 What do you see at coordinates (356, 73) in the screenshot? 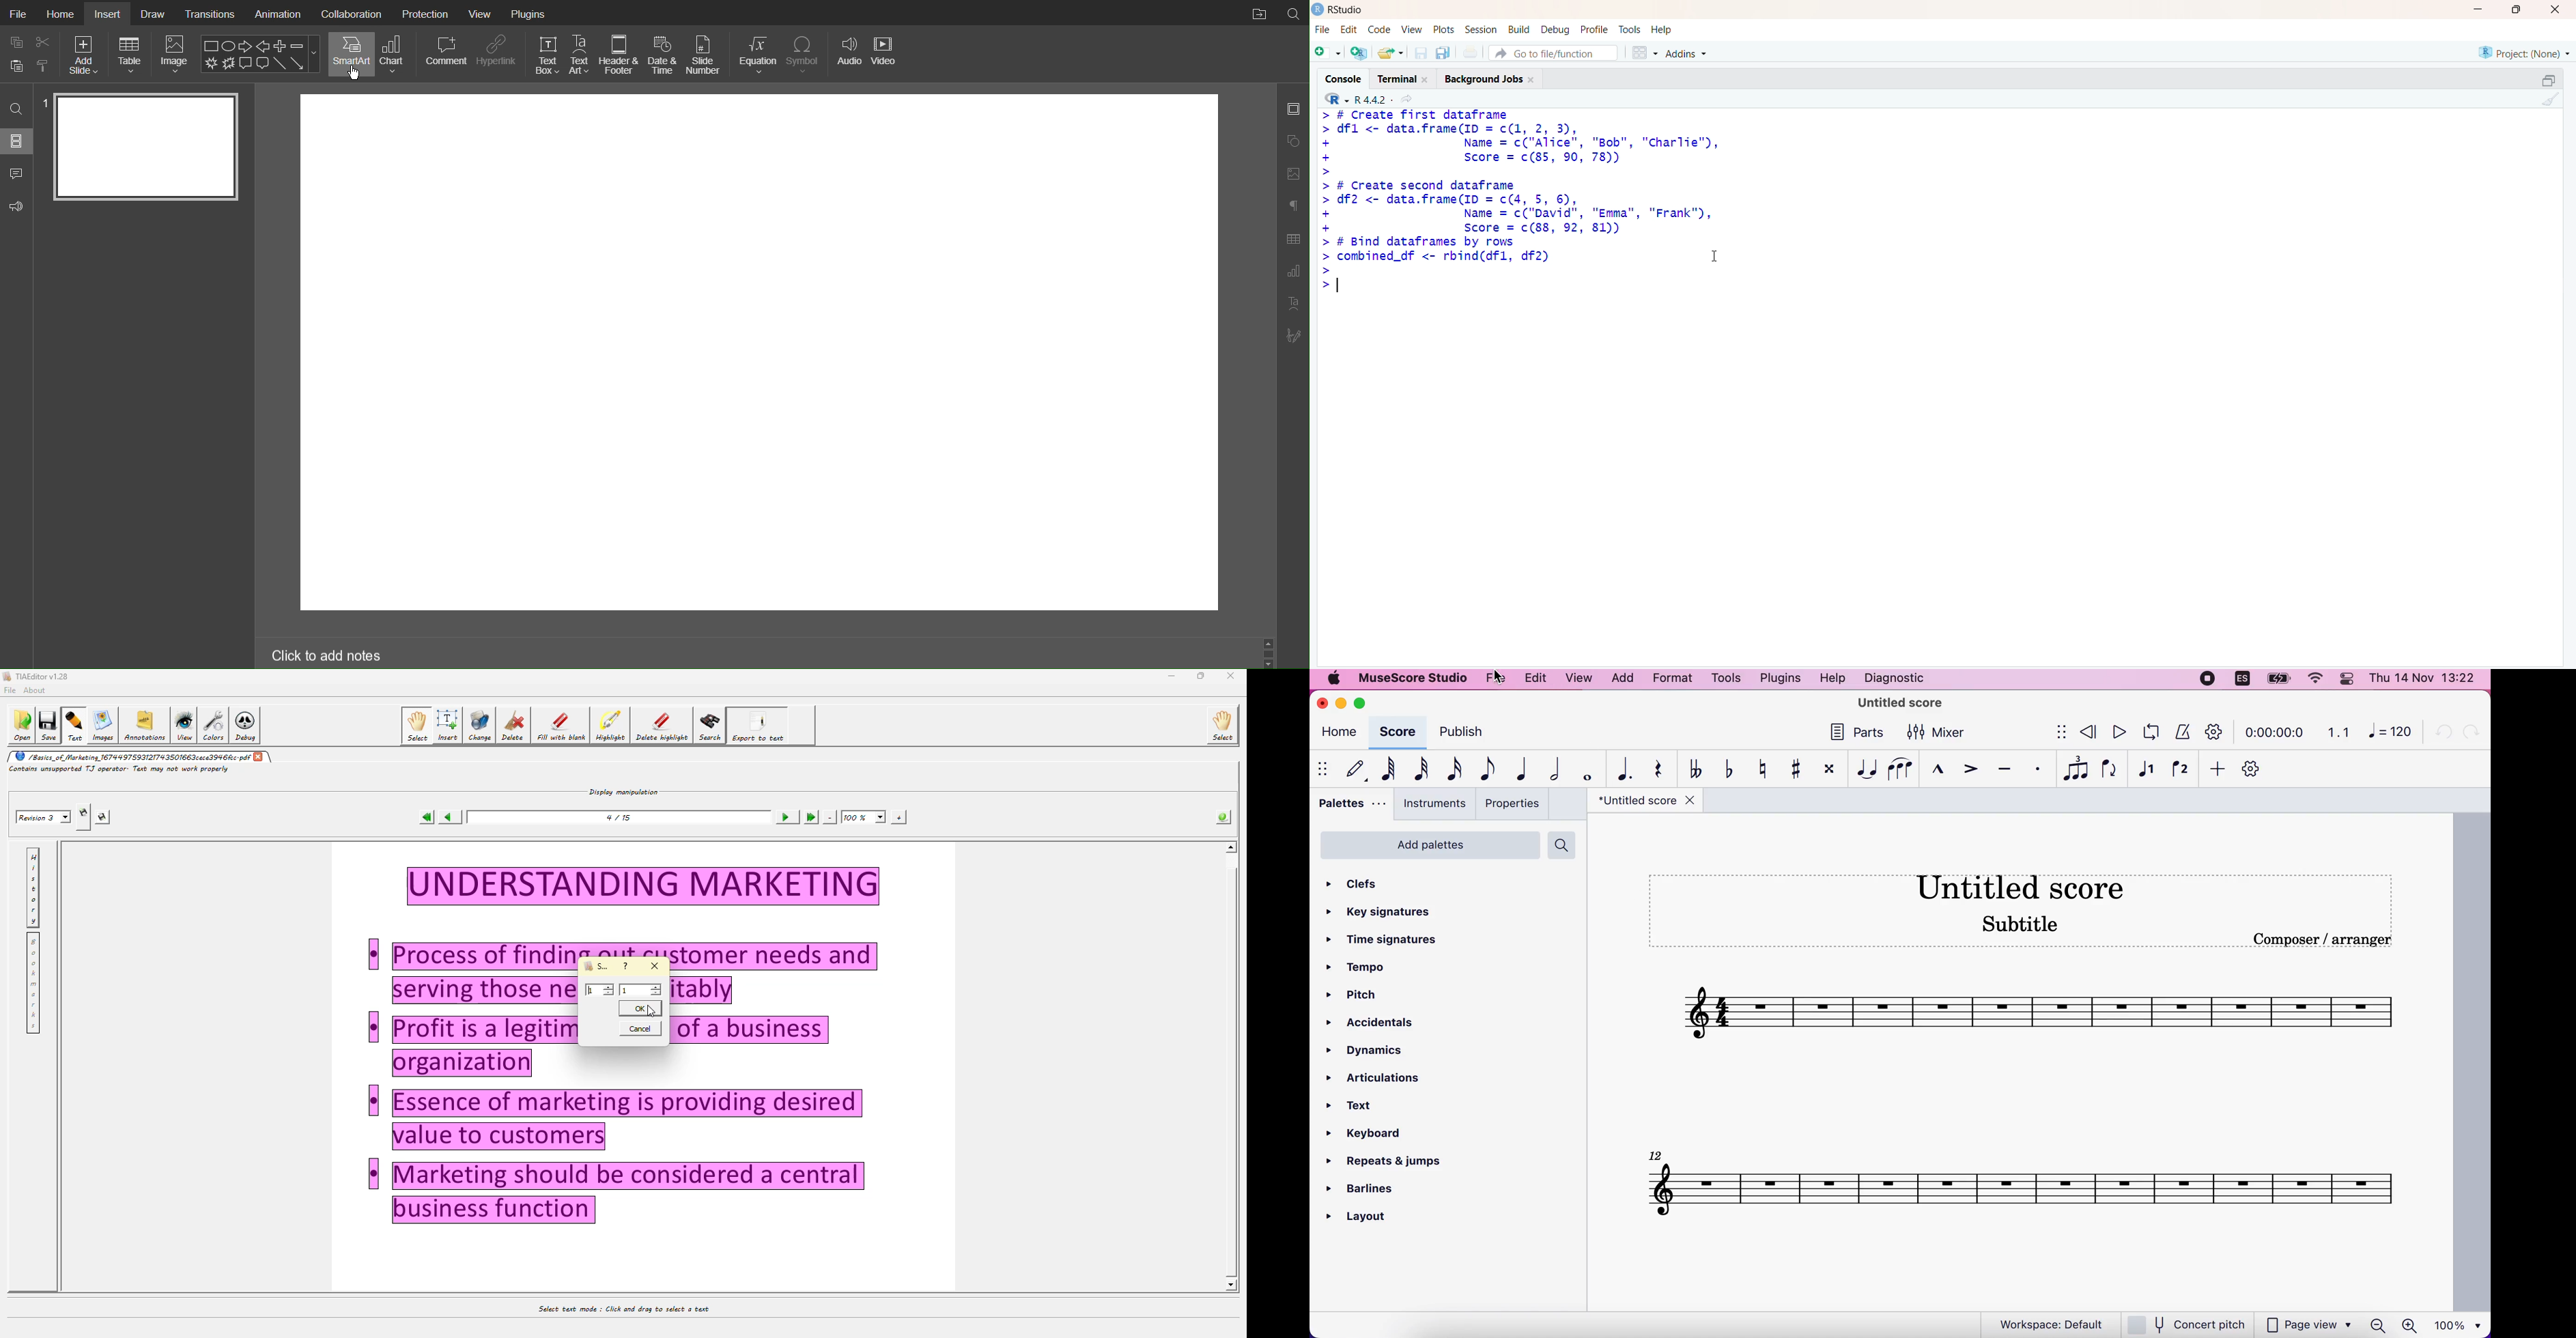
I see `cursor` at bounding box center [356, 73].